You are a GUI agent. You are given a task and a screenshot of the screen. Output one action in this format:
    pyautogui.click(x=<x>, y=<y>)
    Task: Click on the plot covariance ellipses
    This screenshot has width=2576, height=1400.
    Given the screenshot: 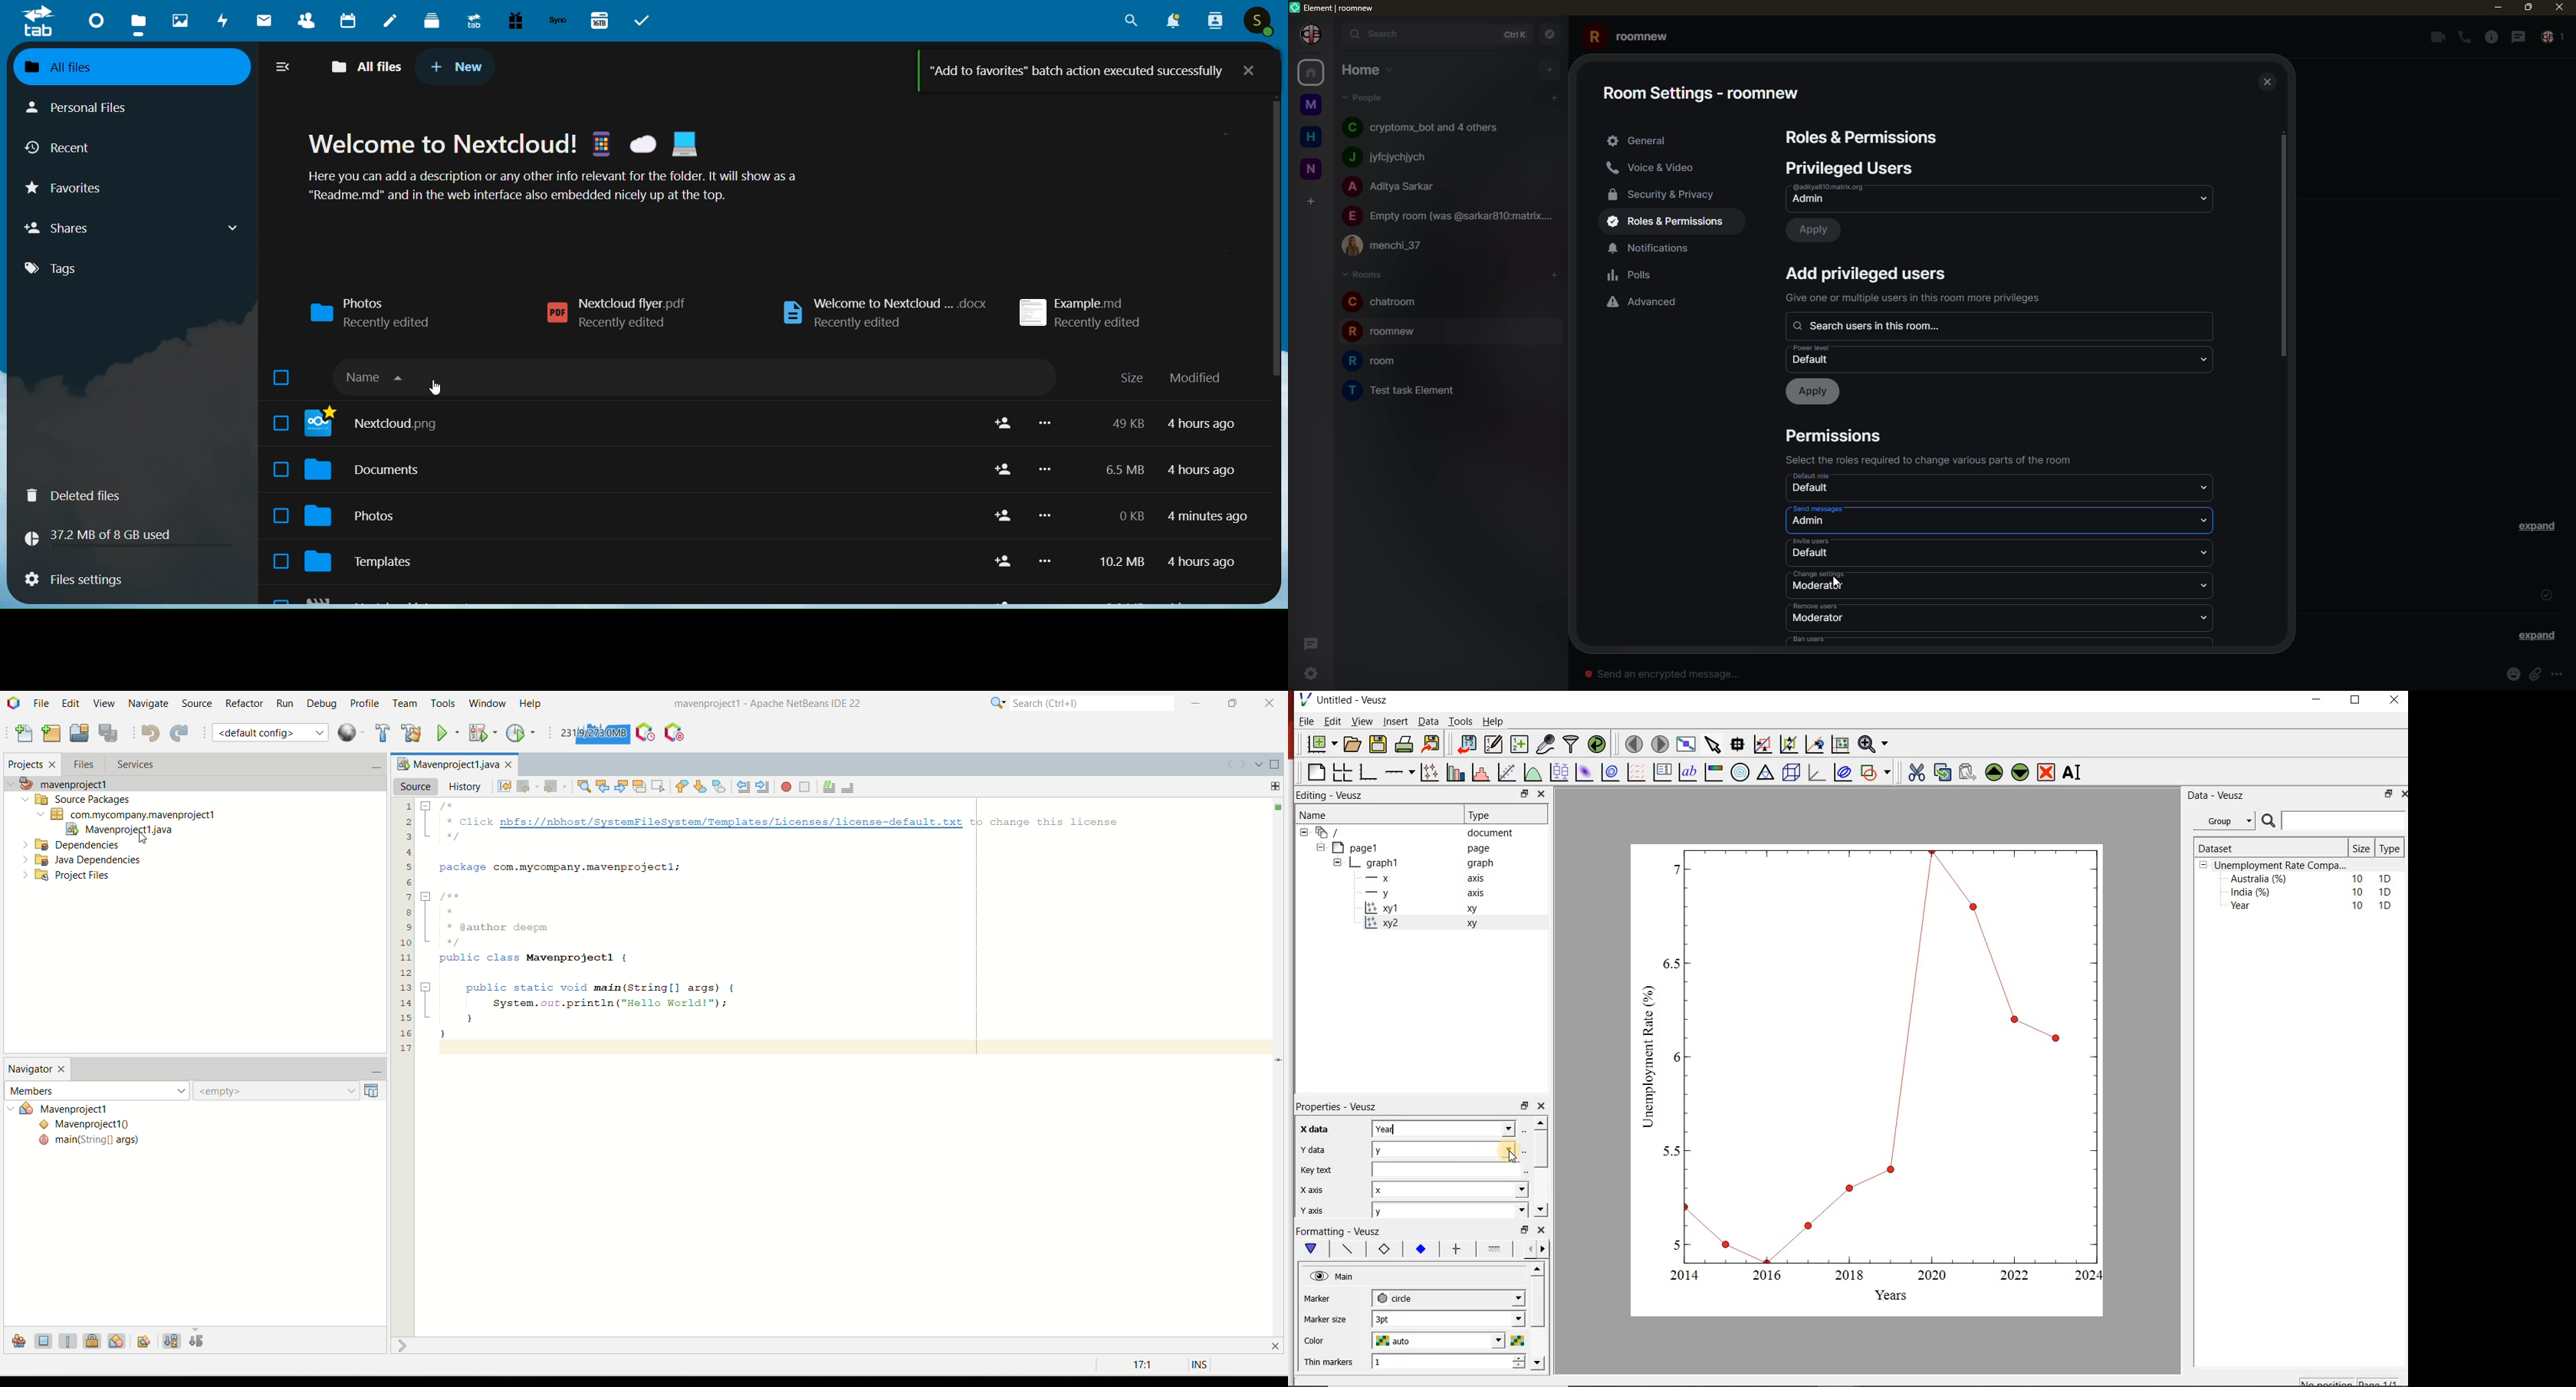 What is the action you would take?
    pyautogui.click(x=1843, y=772)
    